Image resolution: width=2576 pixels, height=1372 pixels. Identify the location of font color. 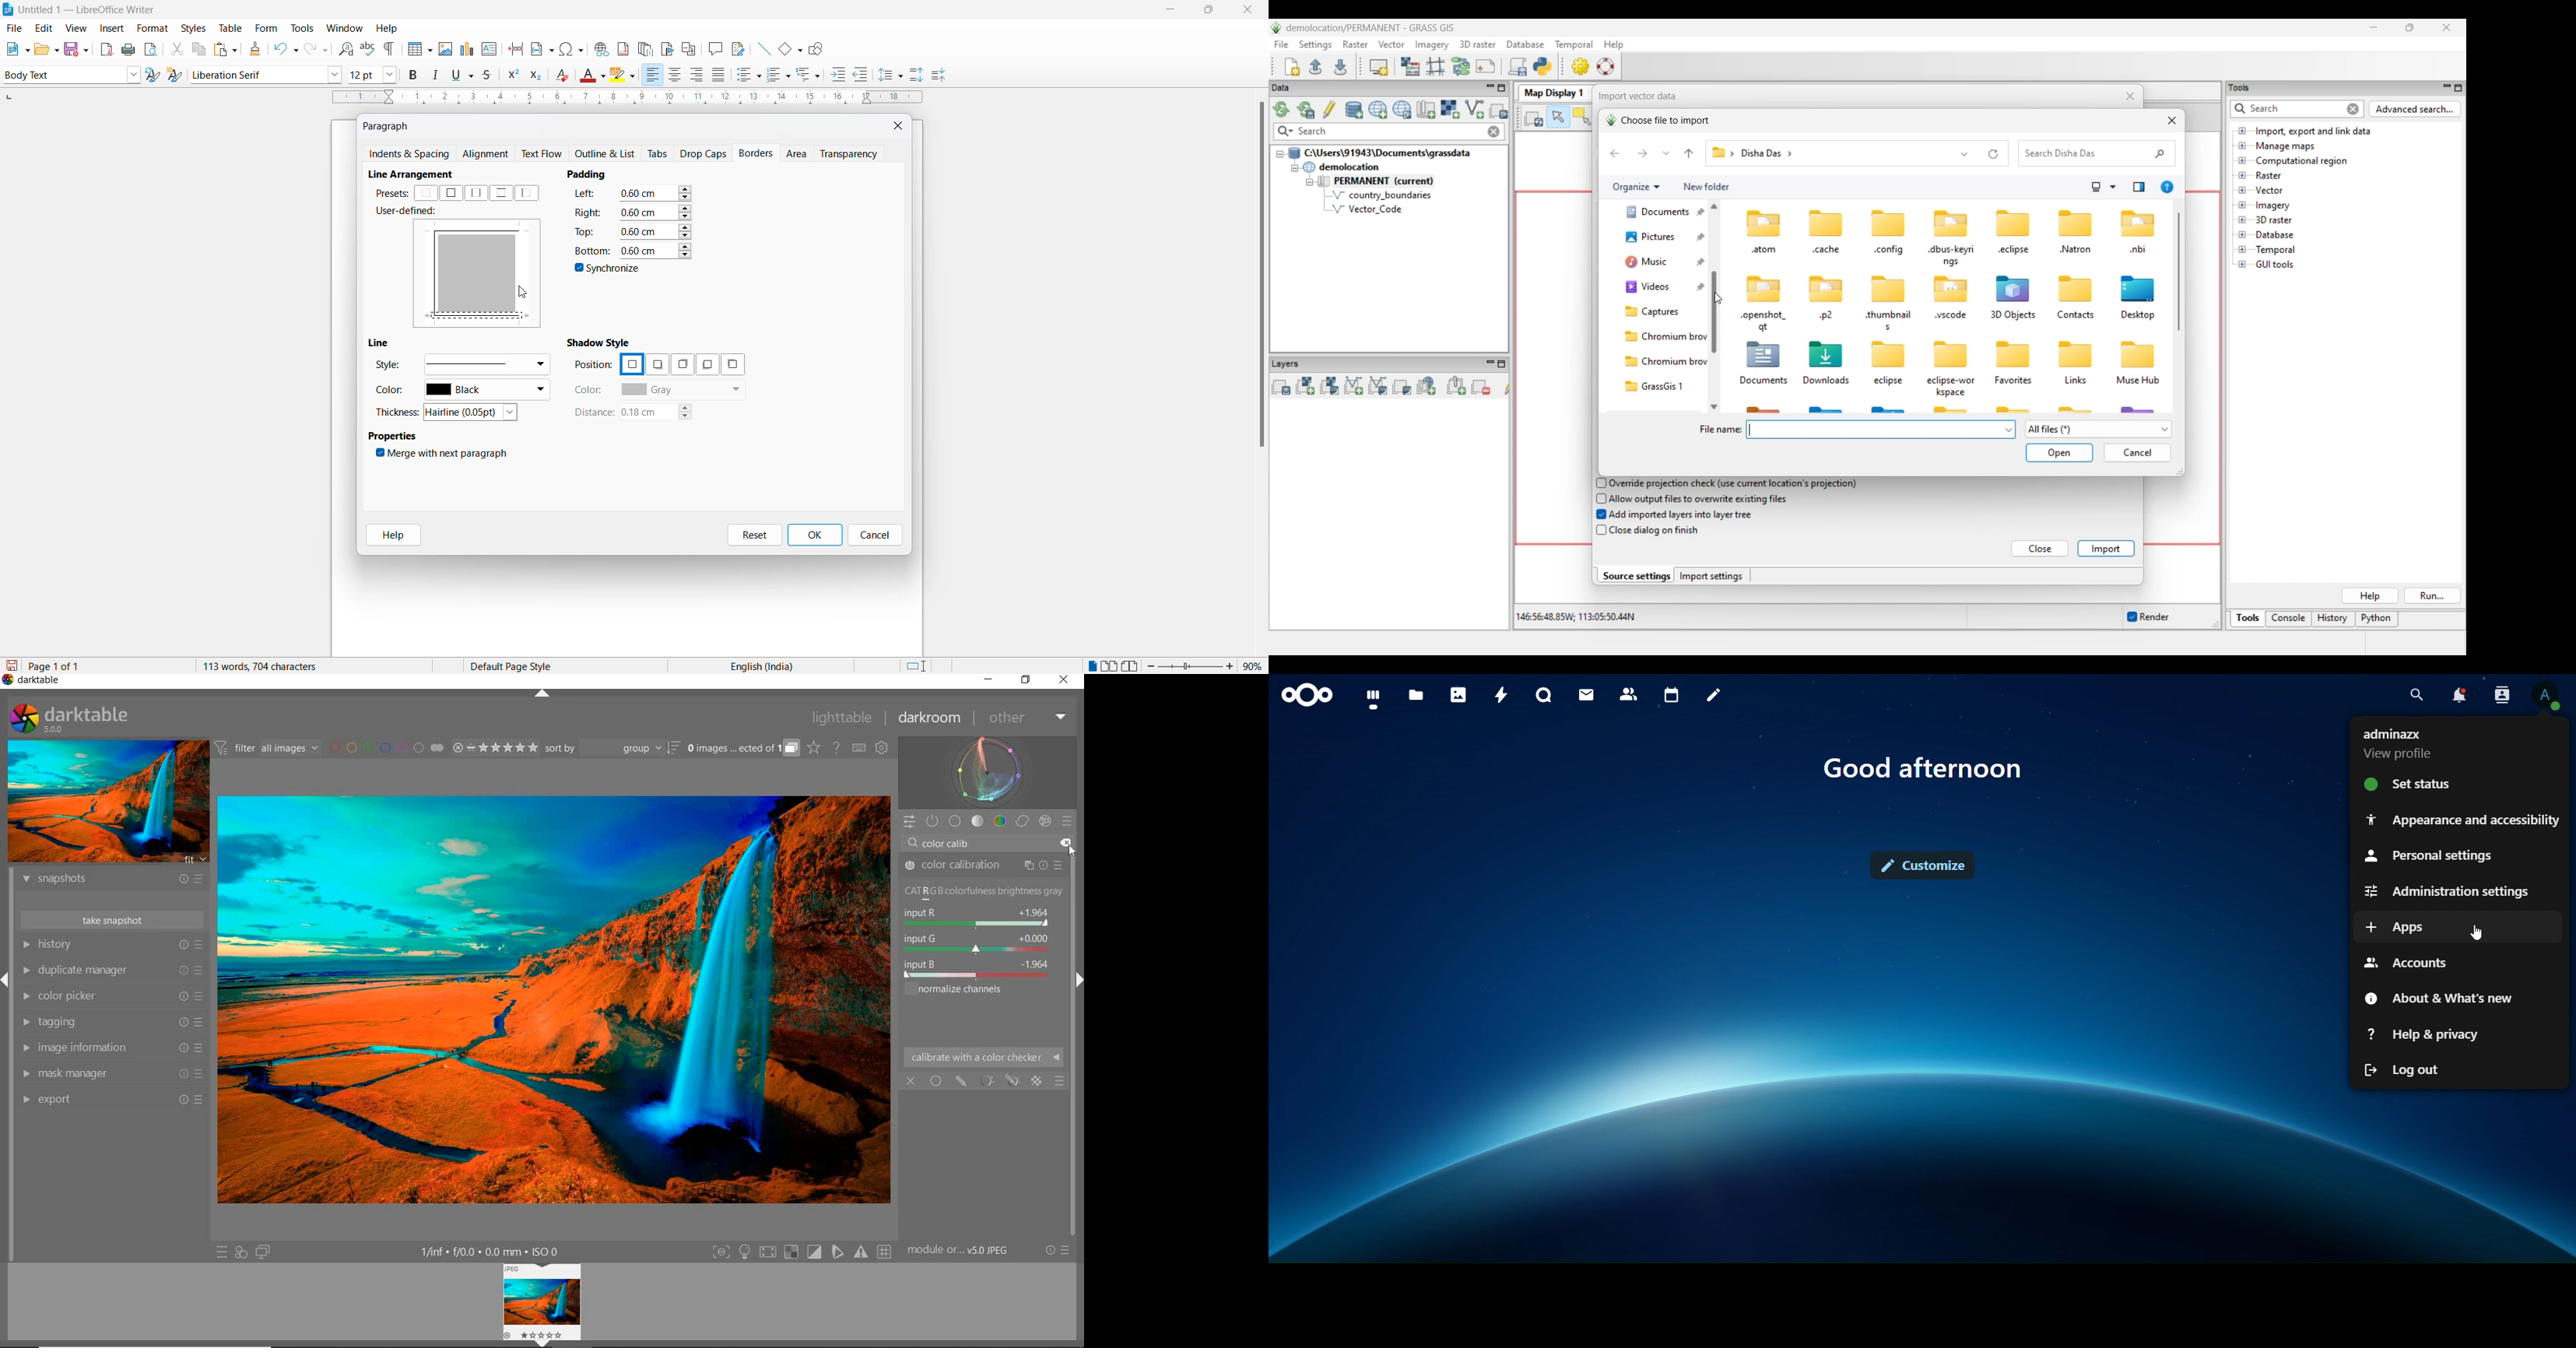
(594, 76).